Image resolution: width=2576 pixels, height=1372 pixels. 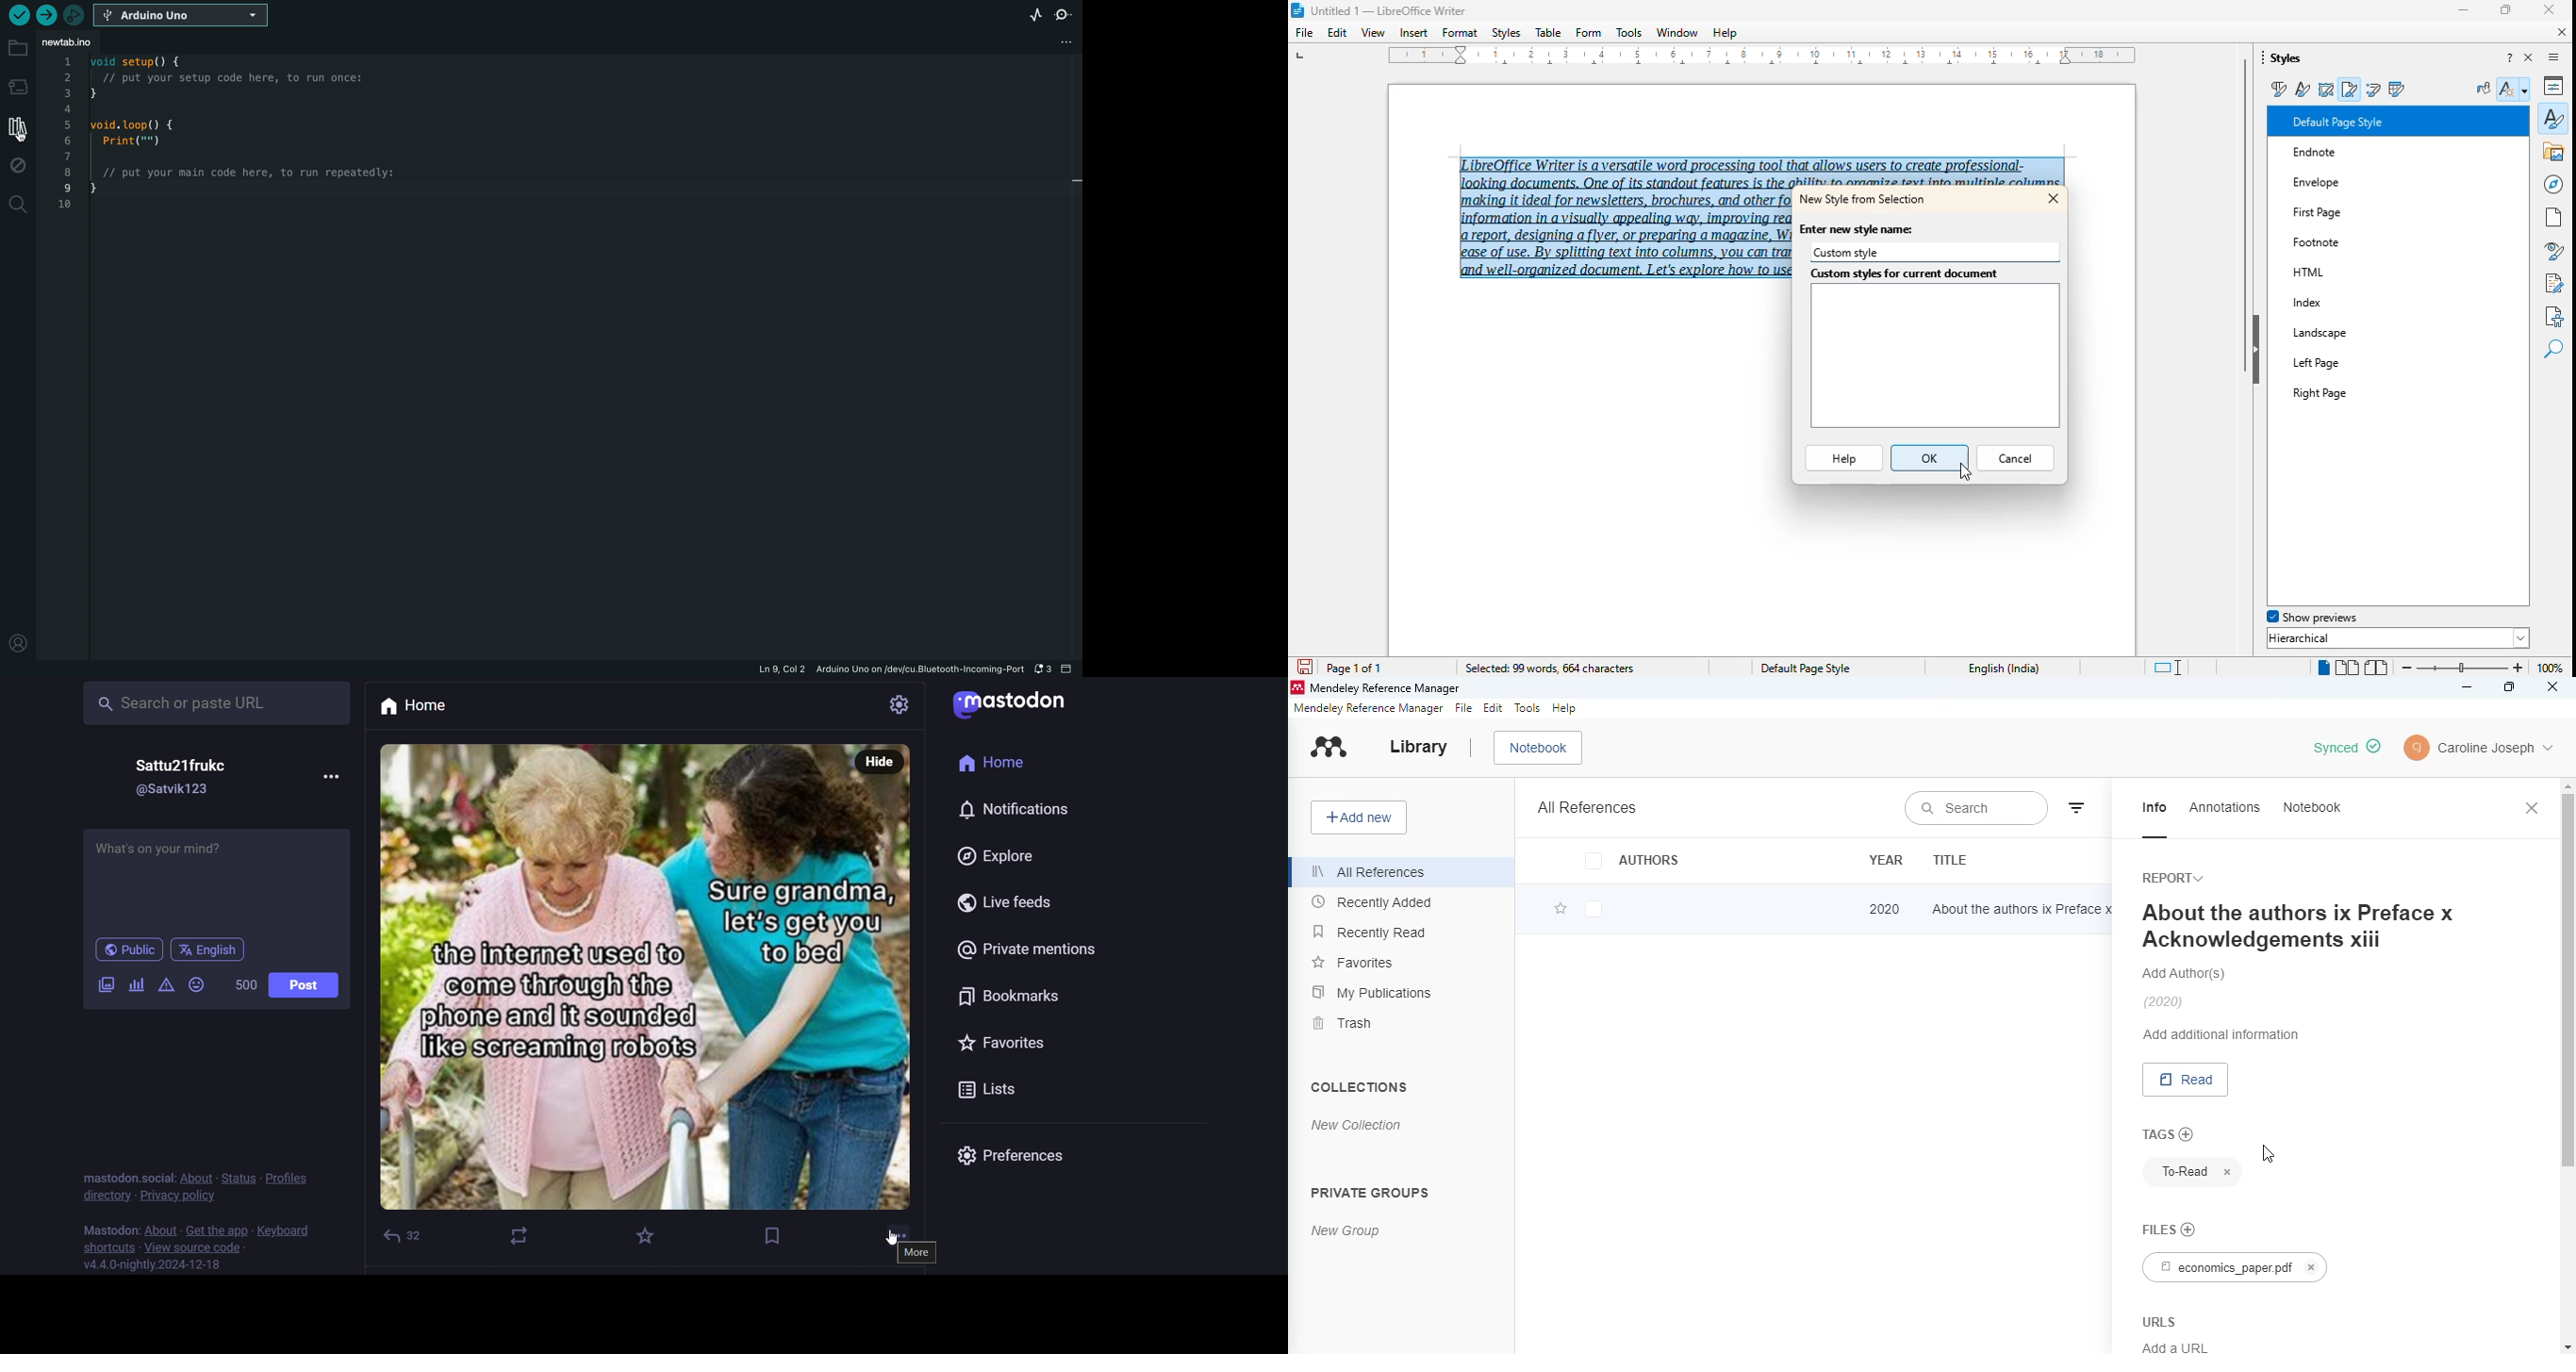 I want to click on table styles, so click(x=2396, y=88).